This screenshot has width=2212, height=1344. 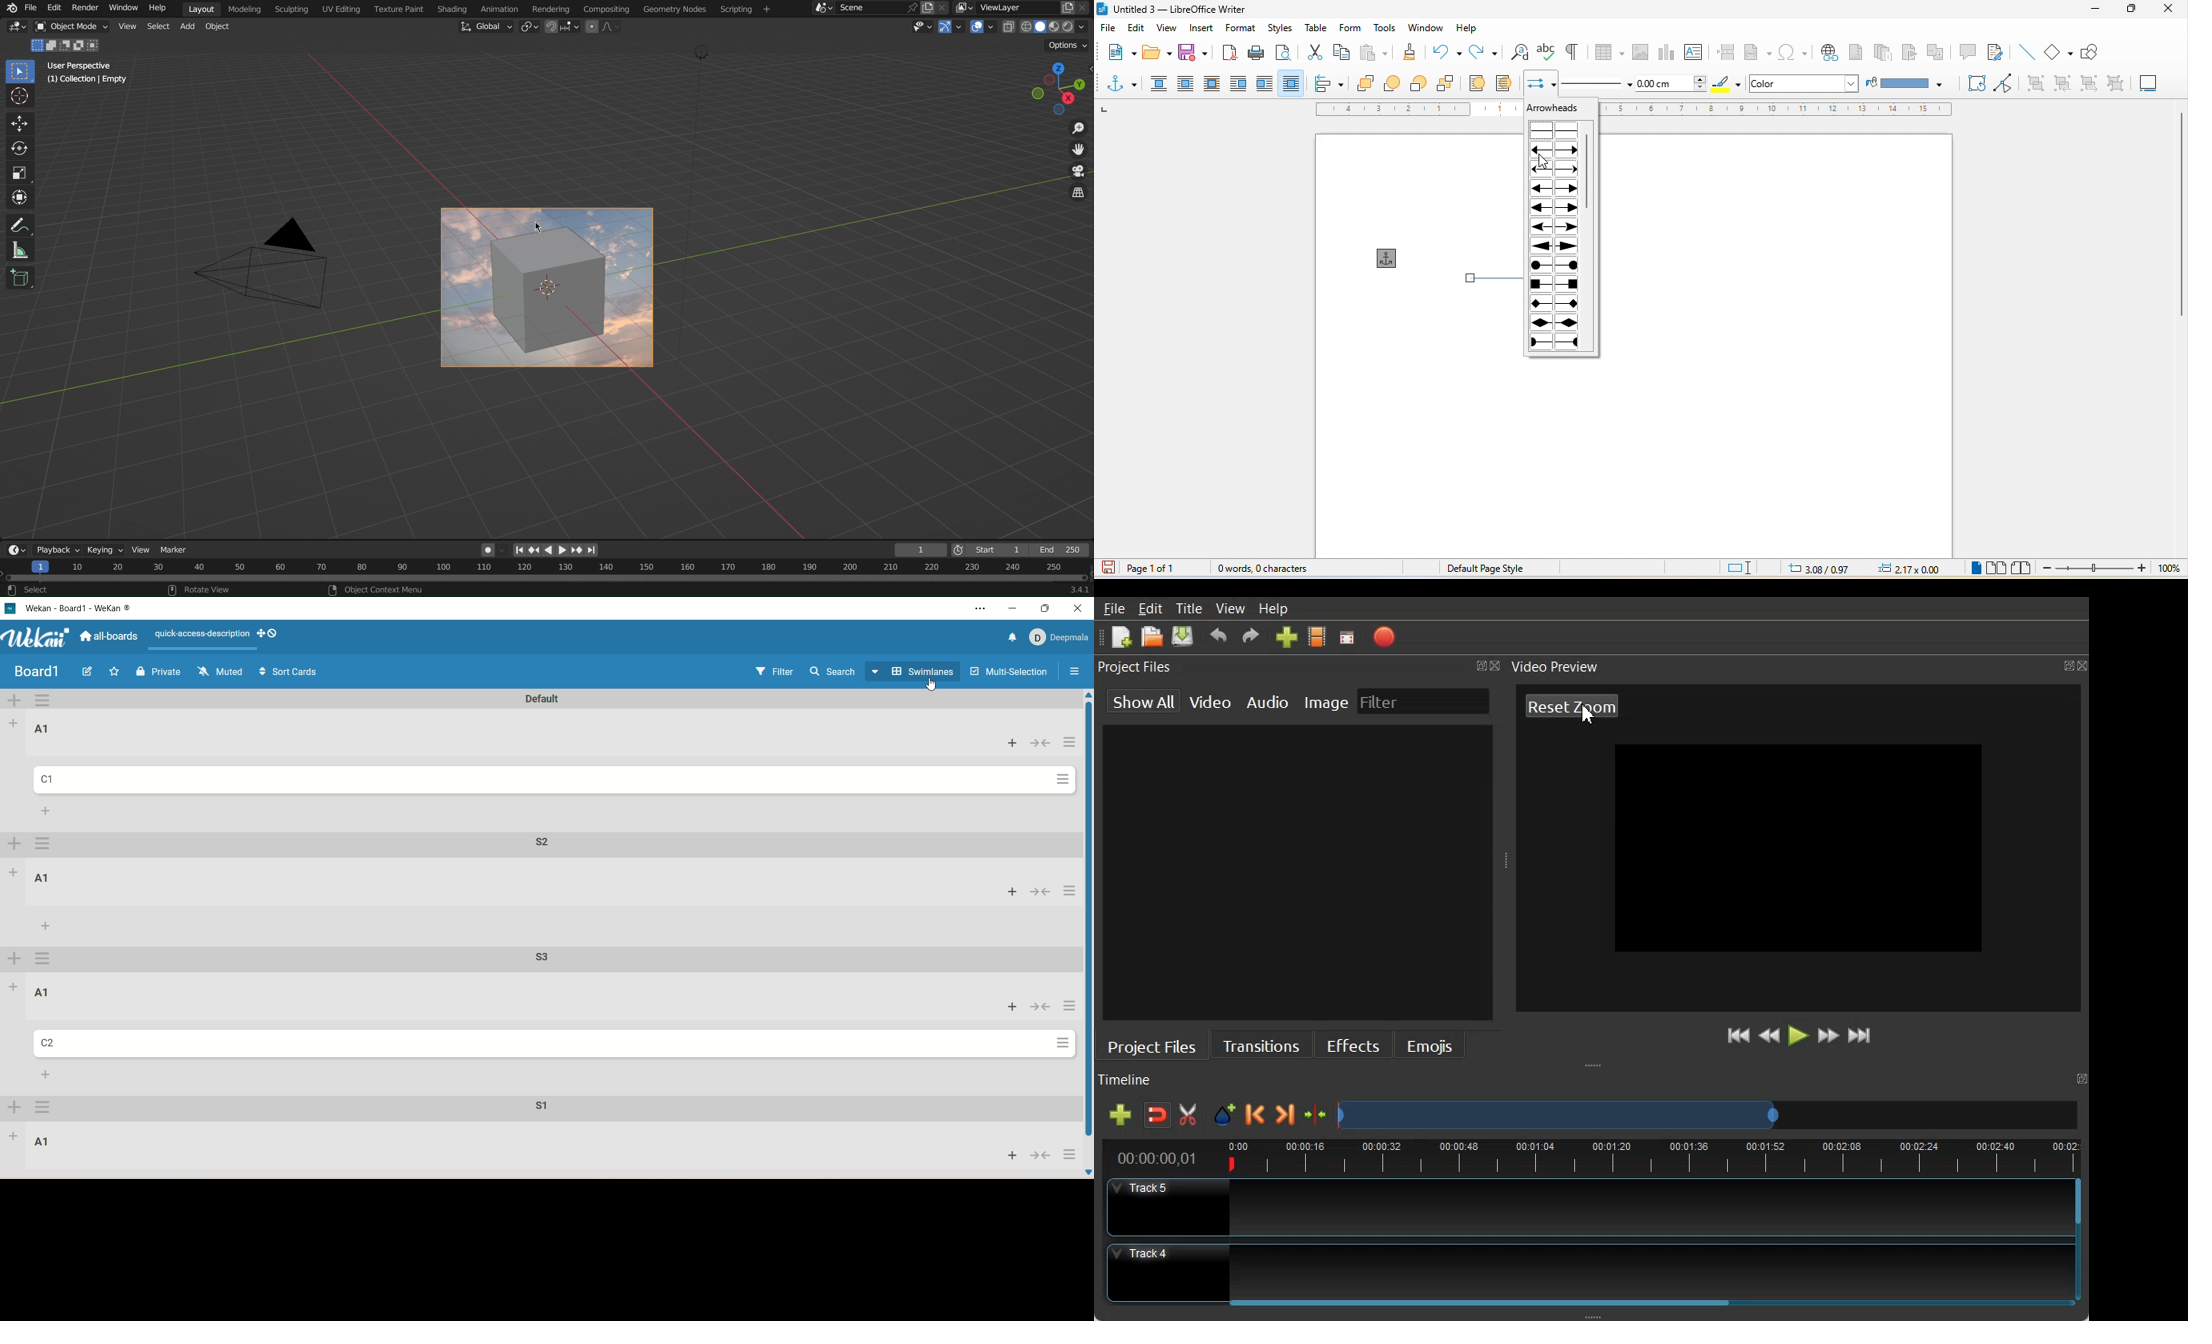 I want to click on Redo, so click(x=1250, y=635).